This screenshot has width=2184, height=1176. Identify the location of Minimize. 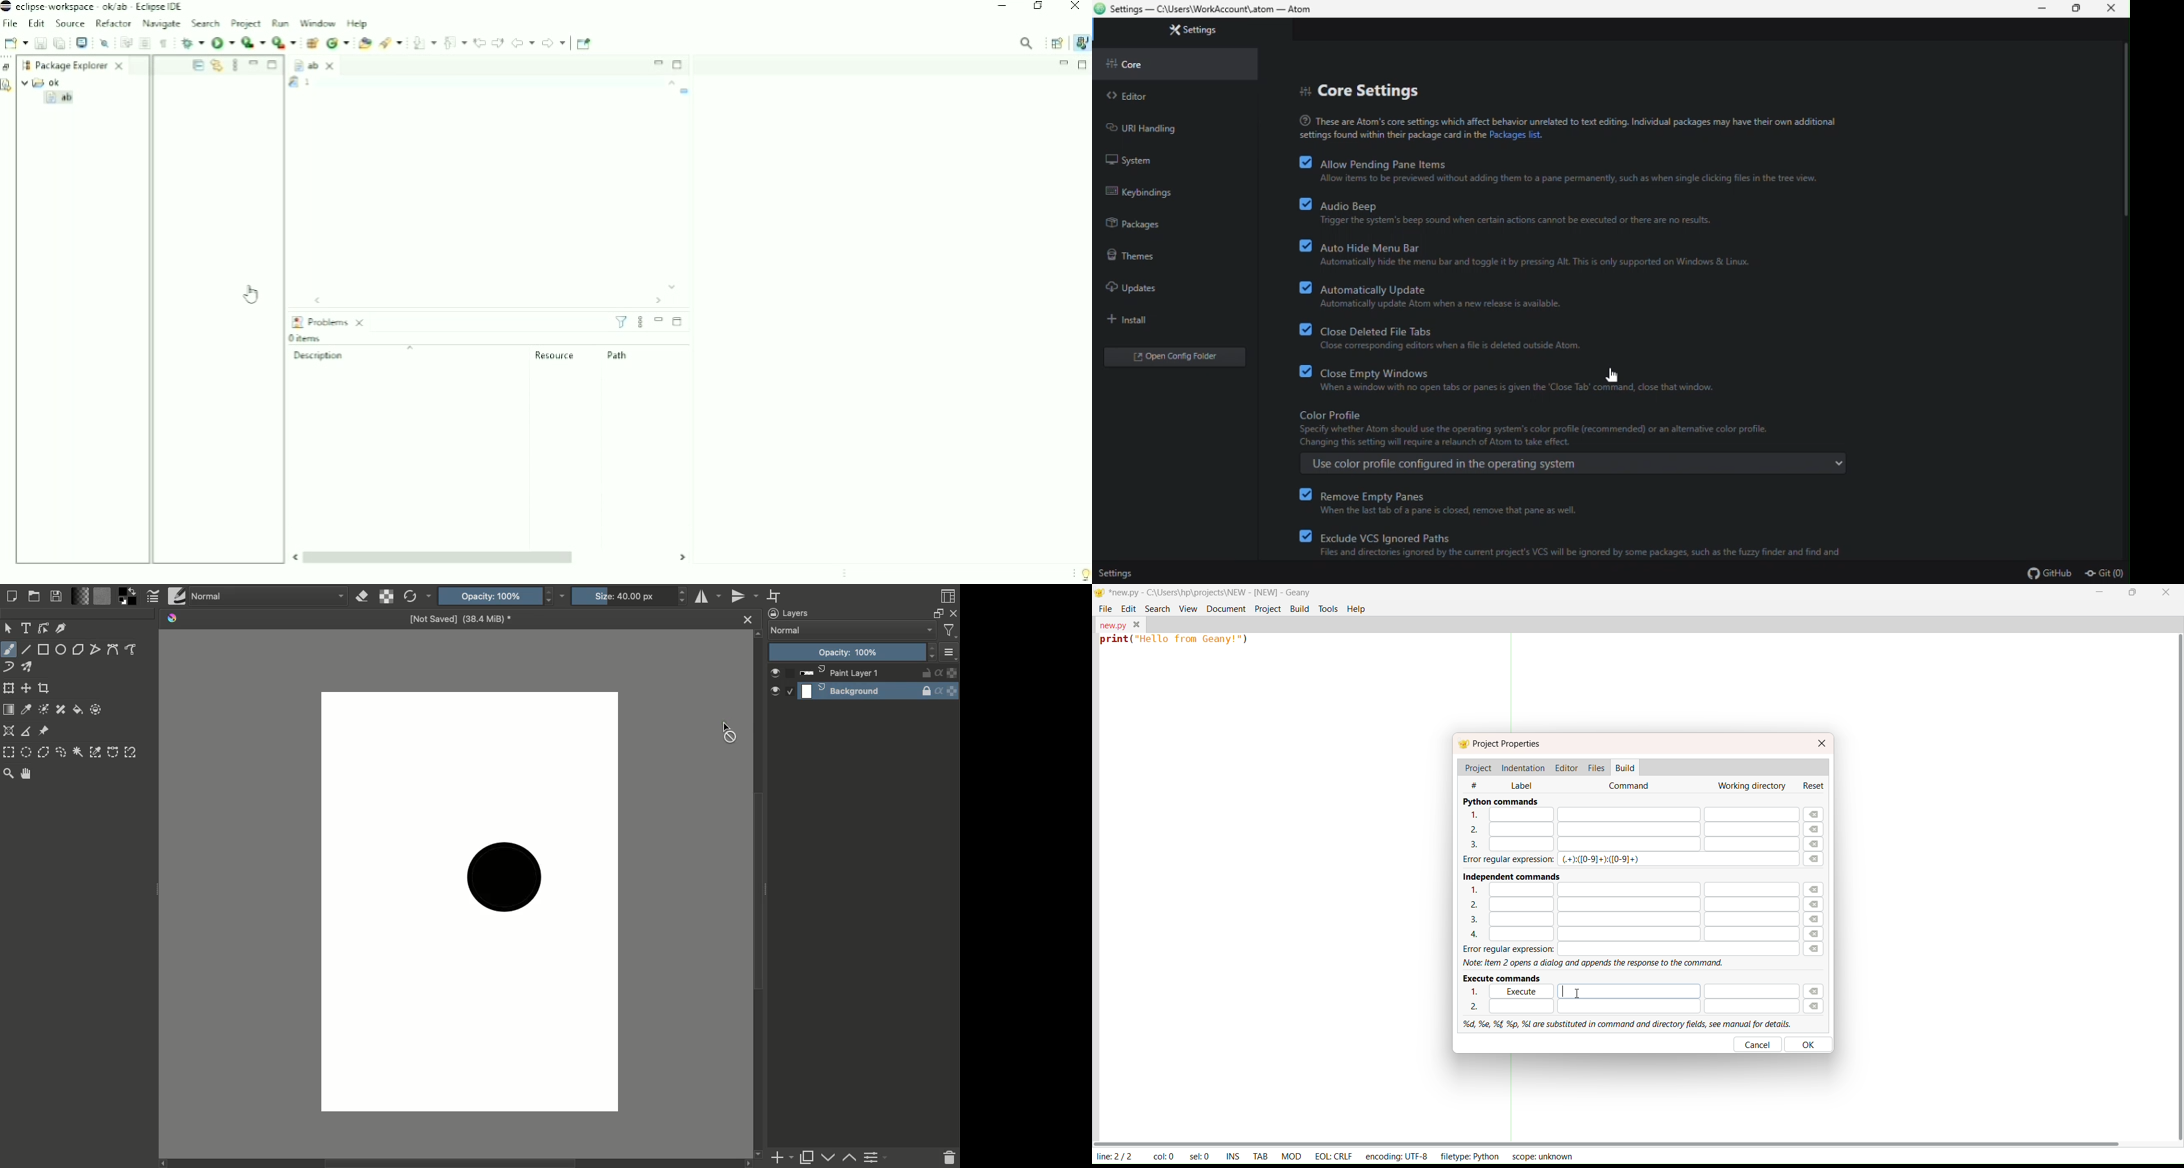
(254, 63).